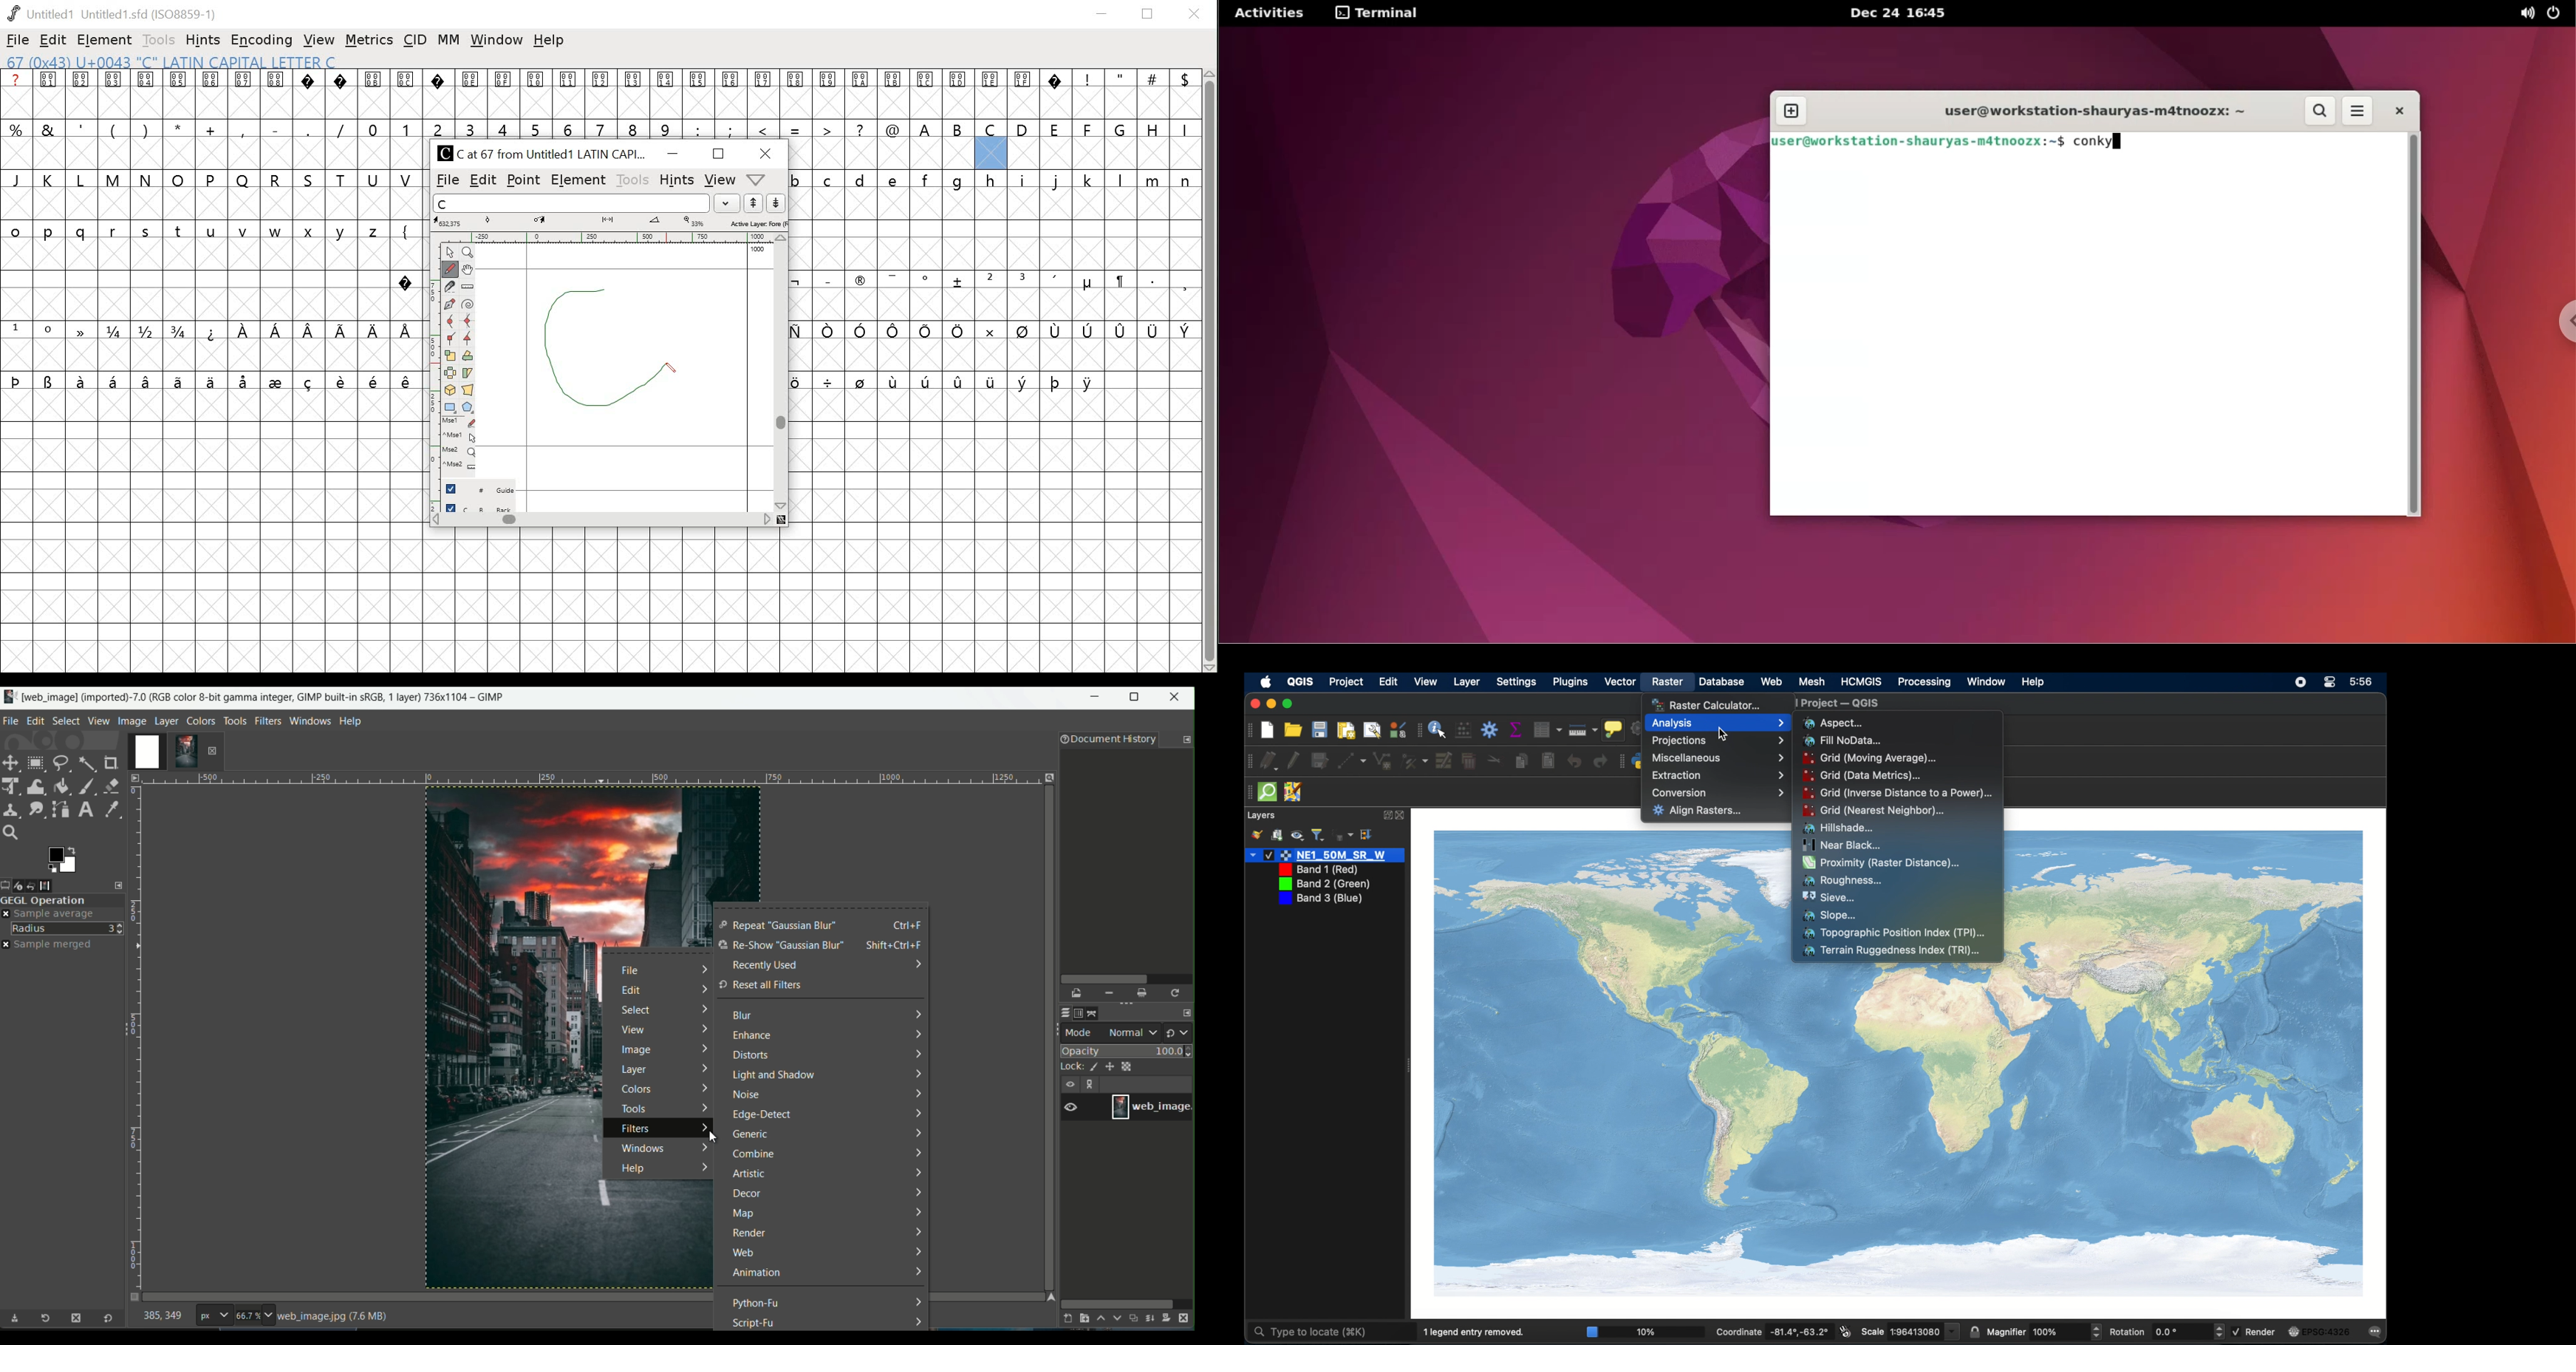  What do you see at coordinates (1138, 697) in the screenshot?
I see `maximize or restore` at bounding box center [1138, 697].